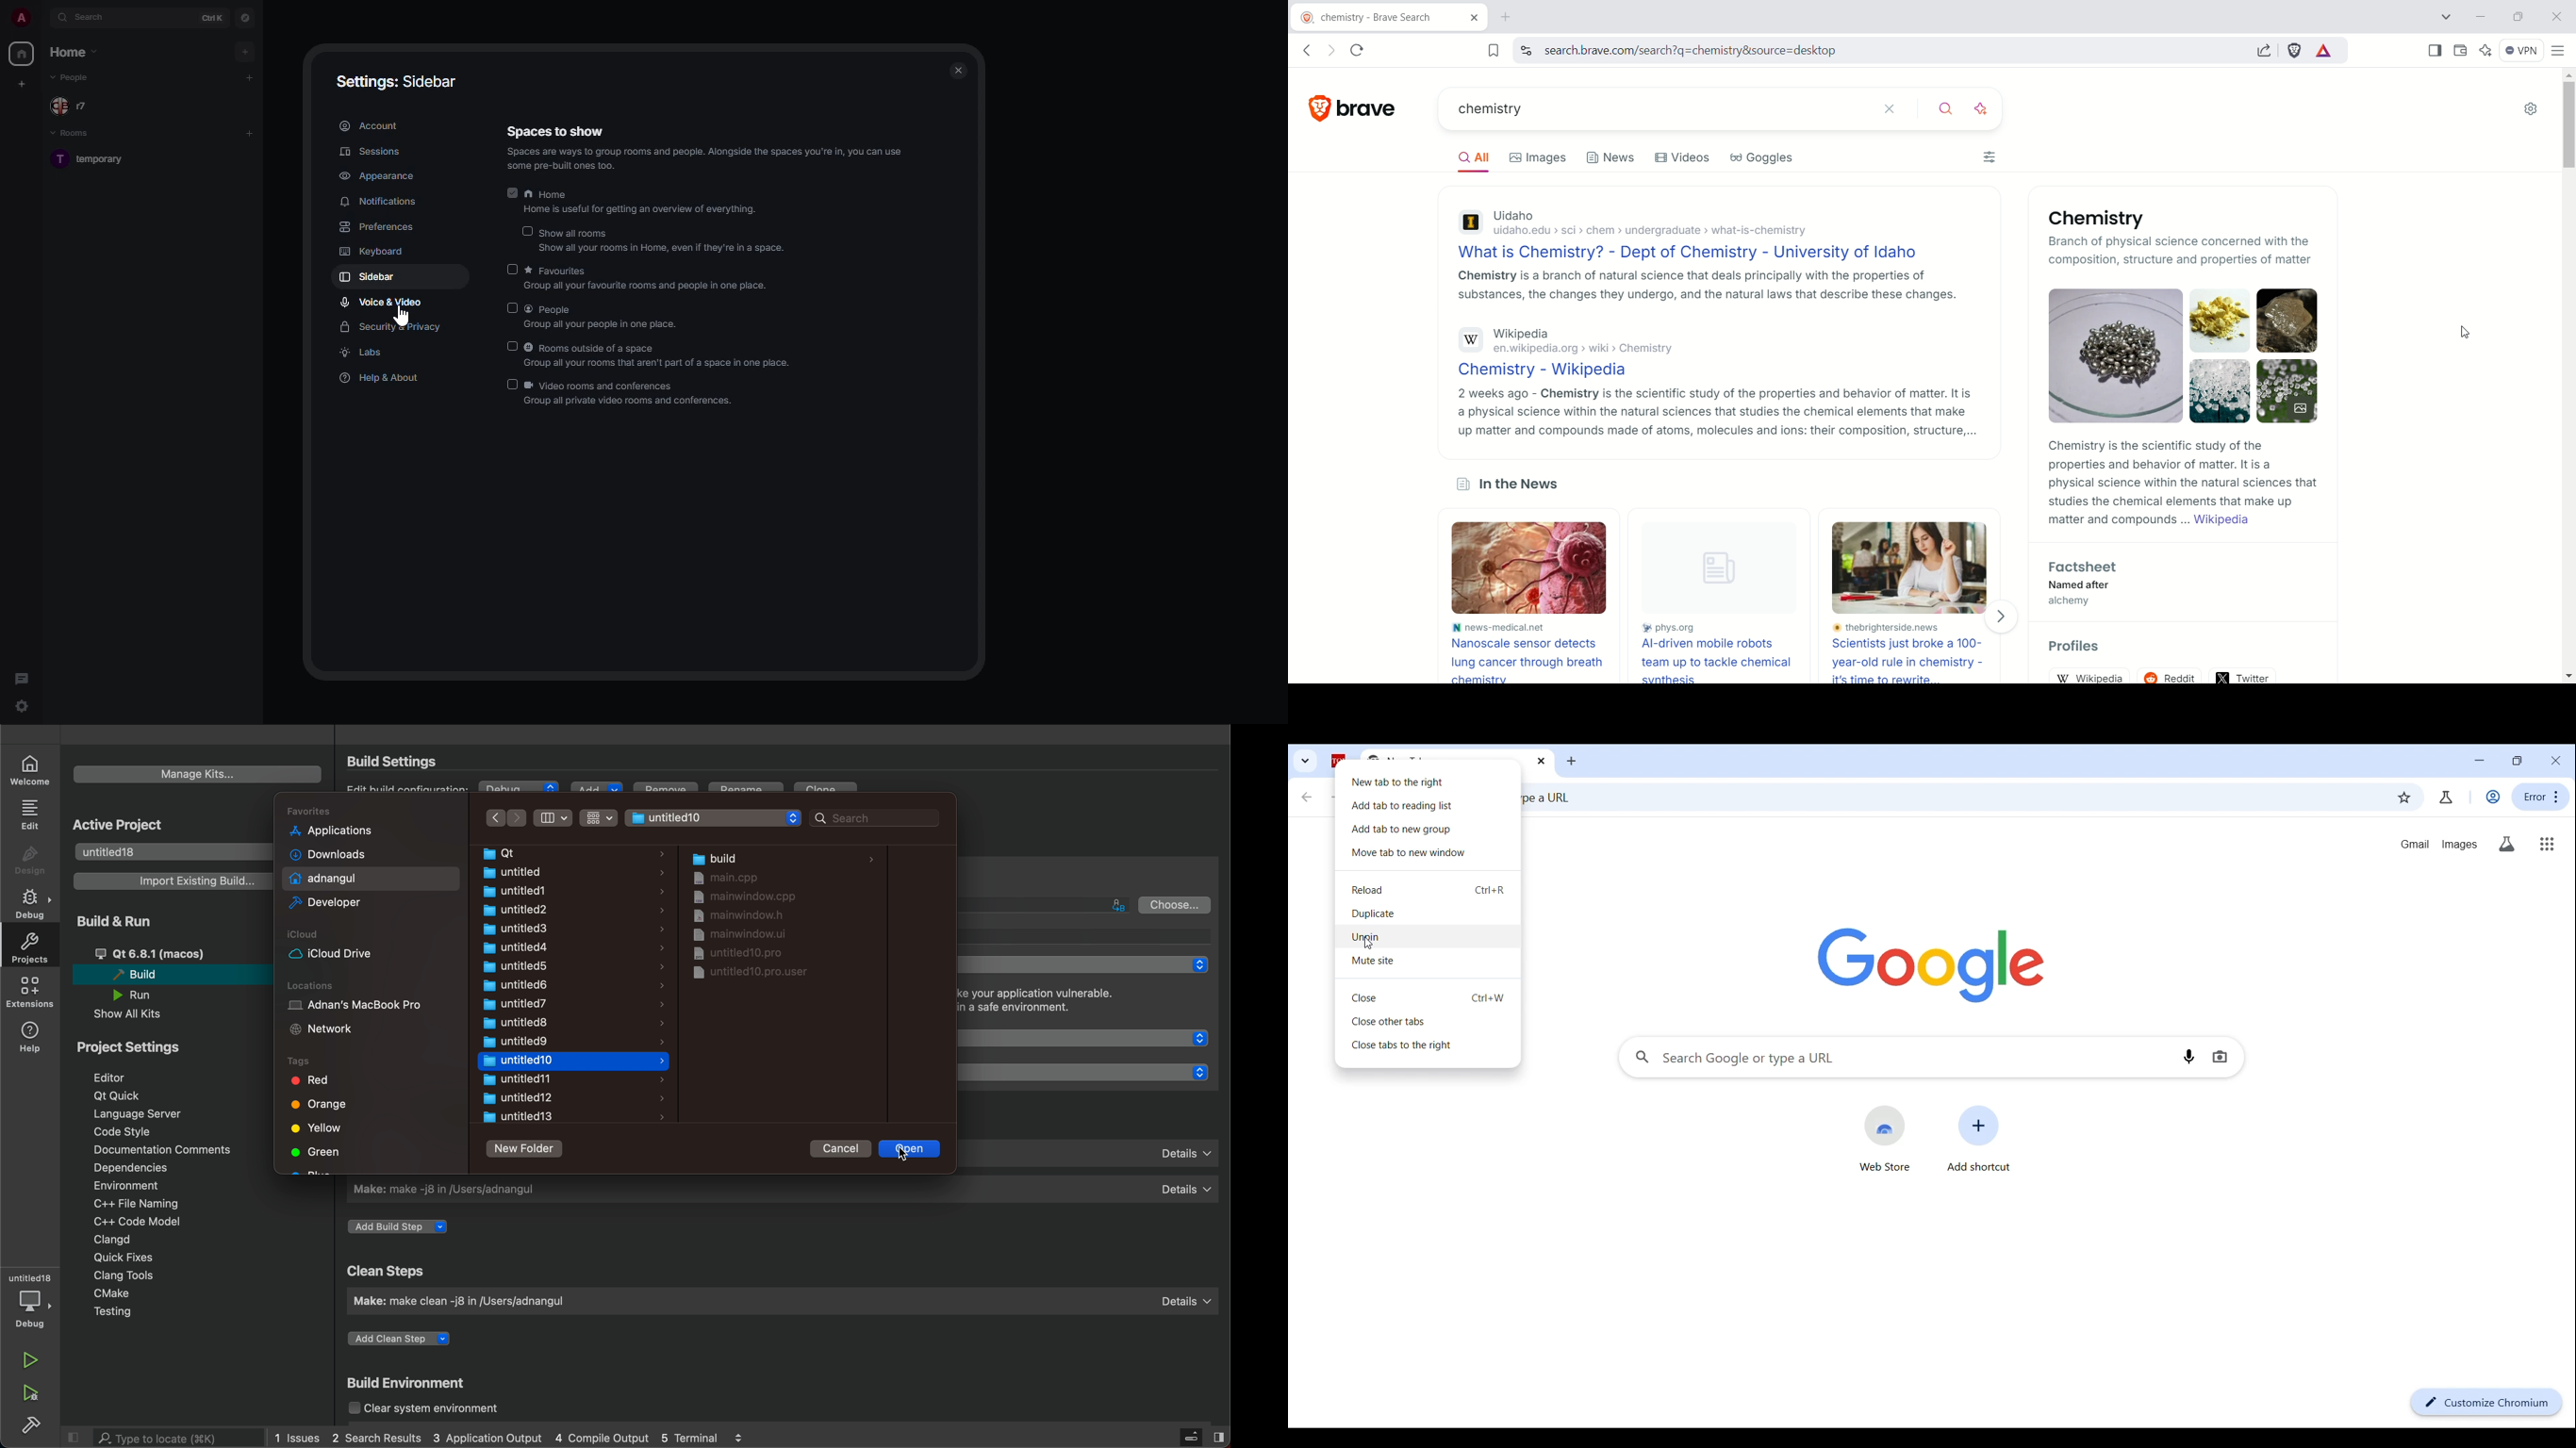 The image size is (2576, 1456). I want to click on favorites, so click(647, 277).